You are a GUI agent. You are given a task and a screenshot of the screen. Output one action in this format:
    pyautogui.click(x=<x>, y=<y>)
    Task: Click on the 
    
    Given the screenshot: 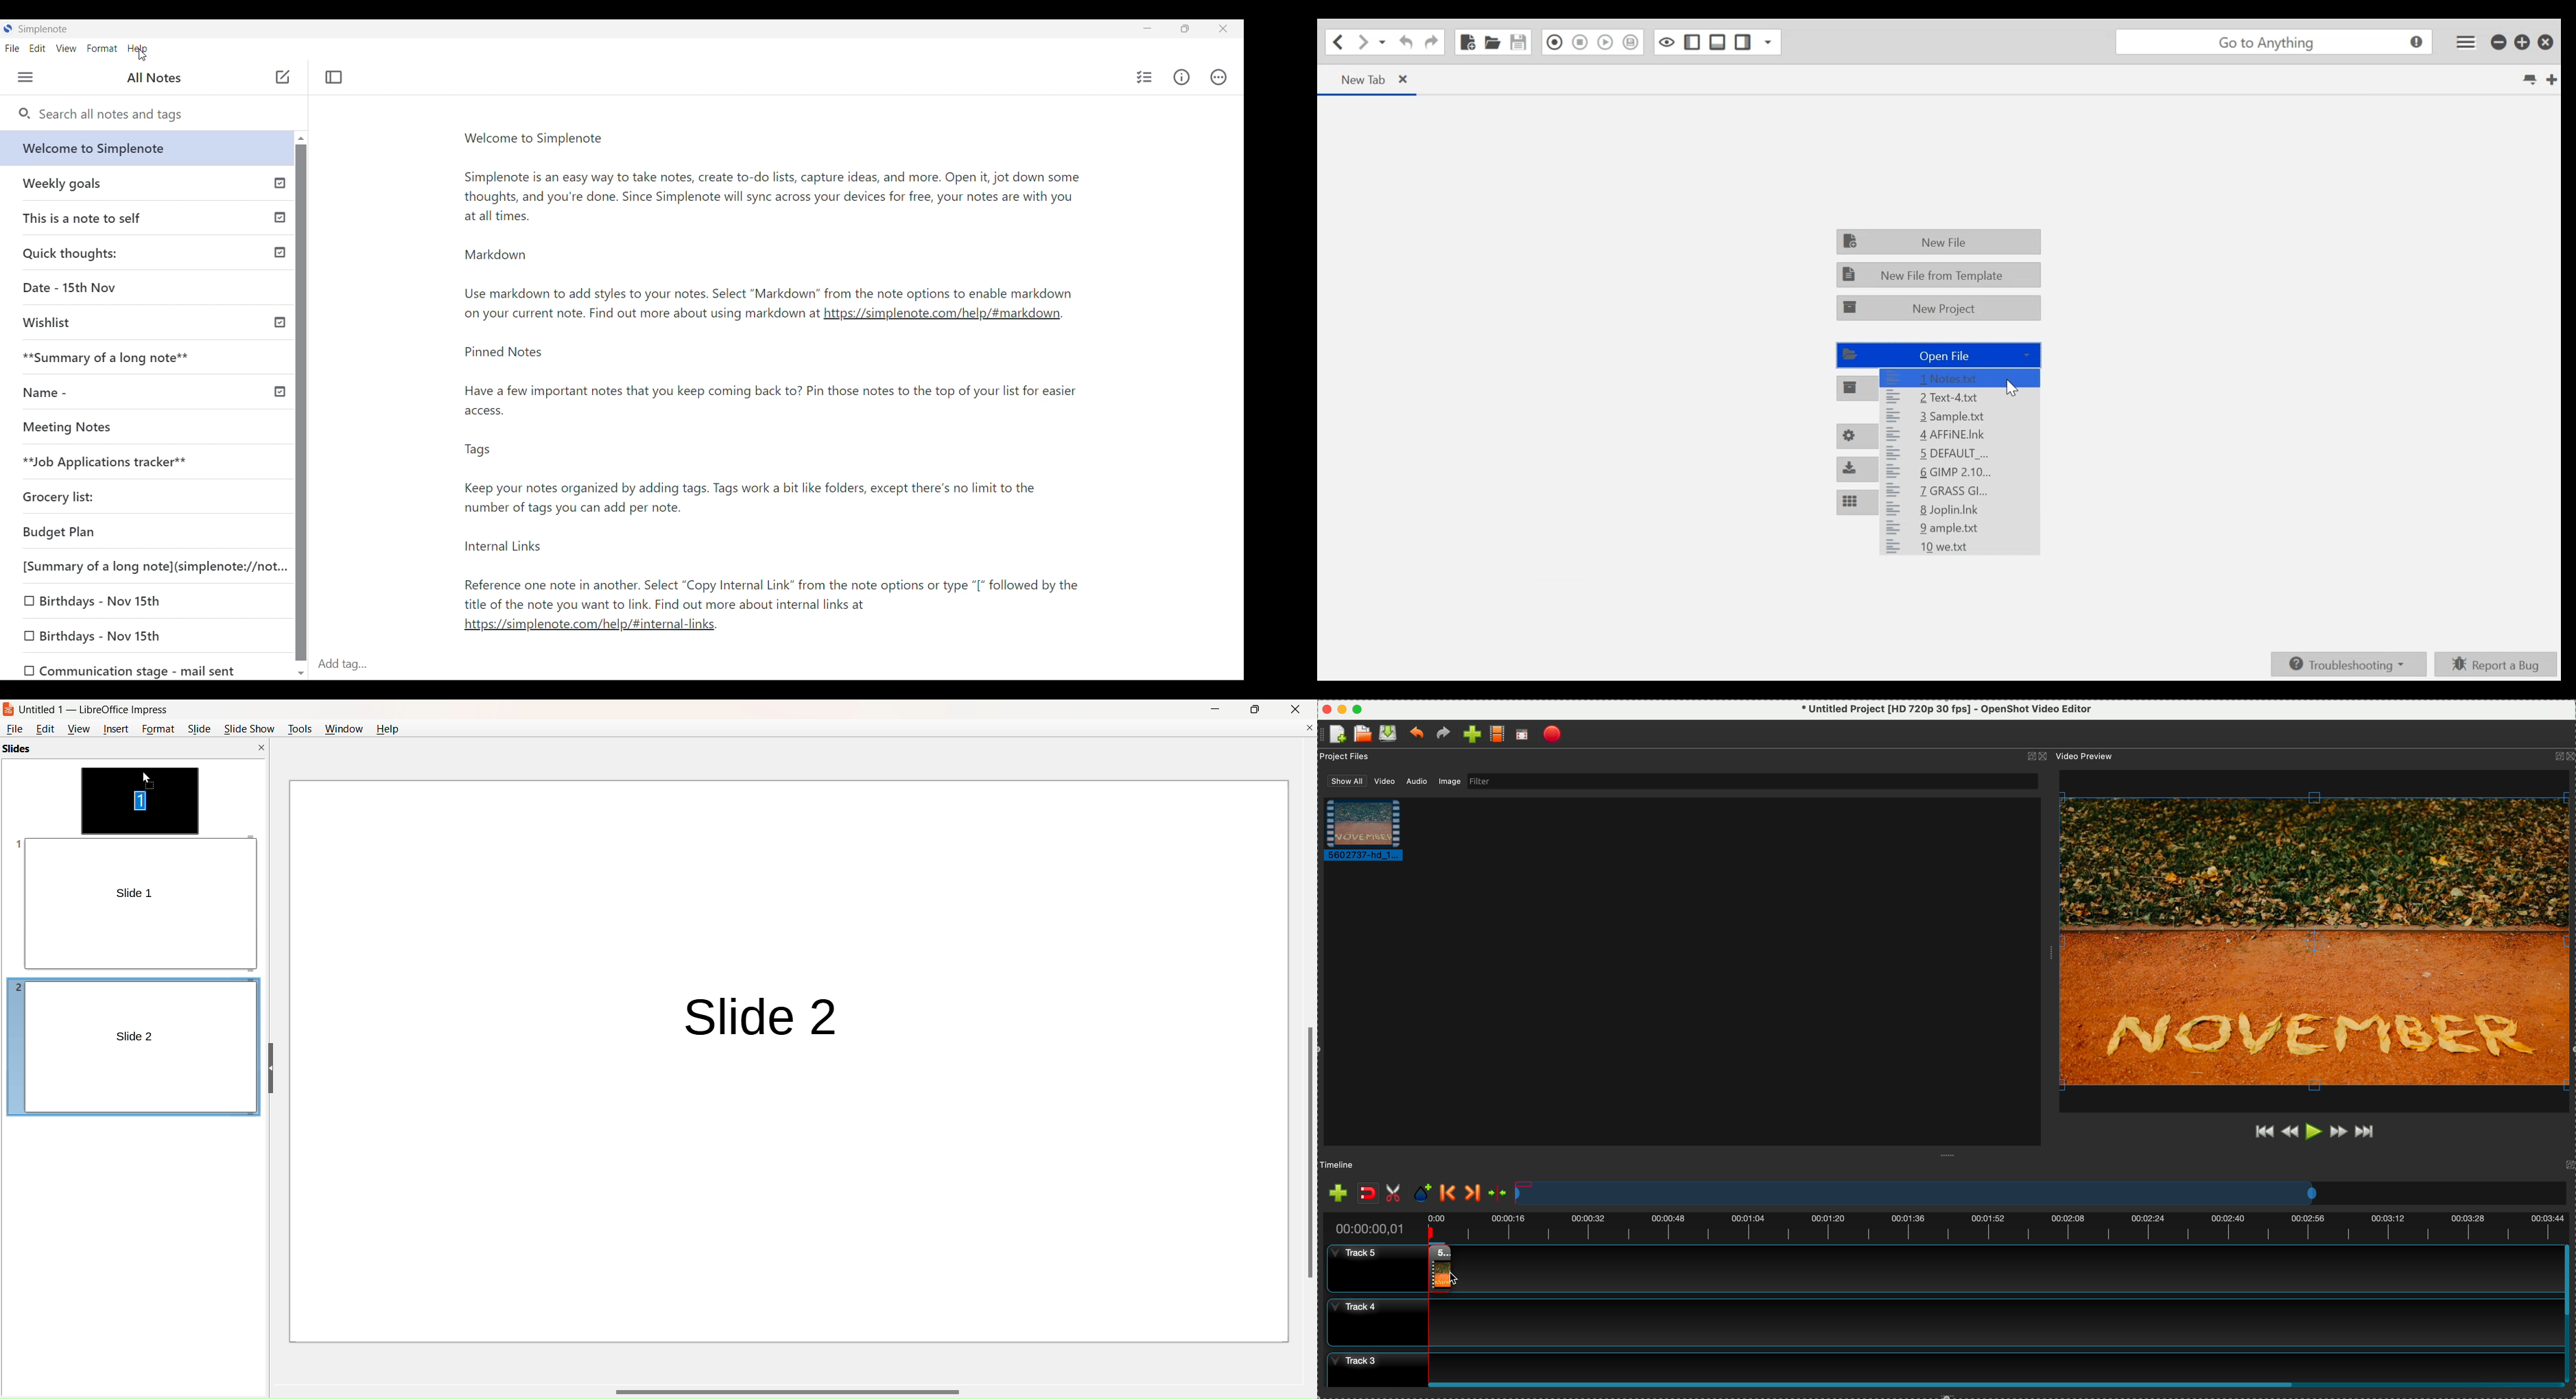 What is the action you would take?
    pyautogui.click(x=277, y=322)
    